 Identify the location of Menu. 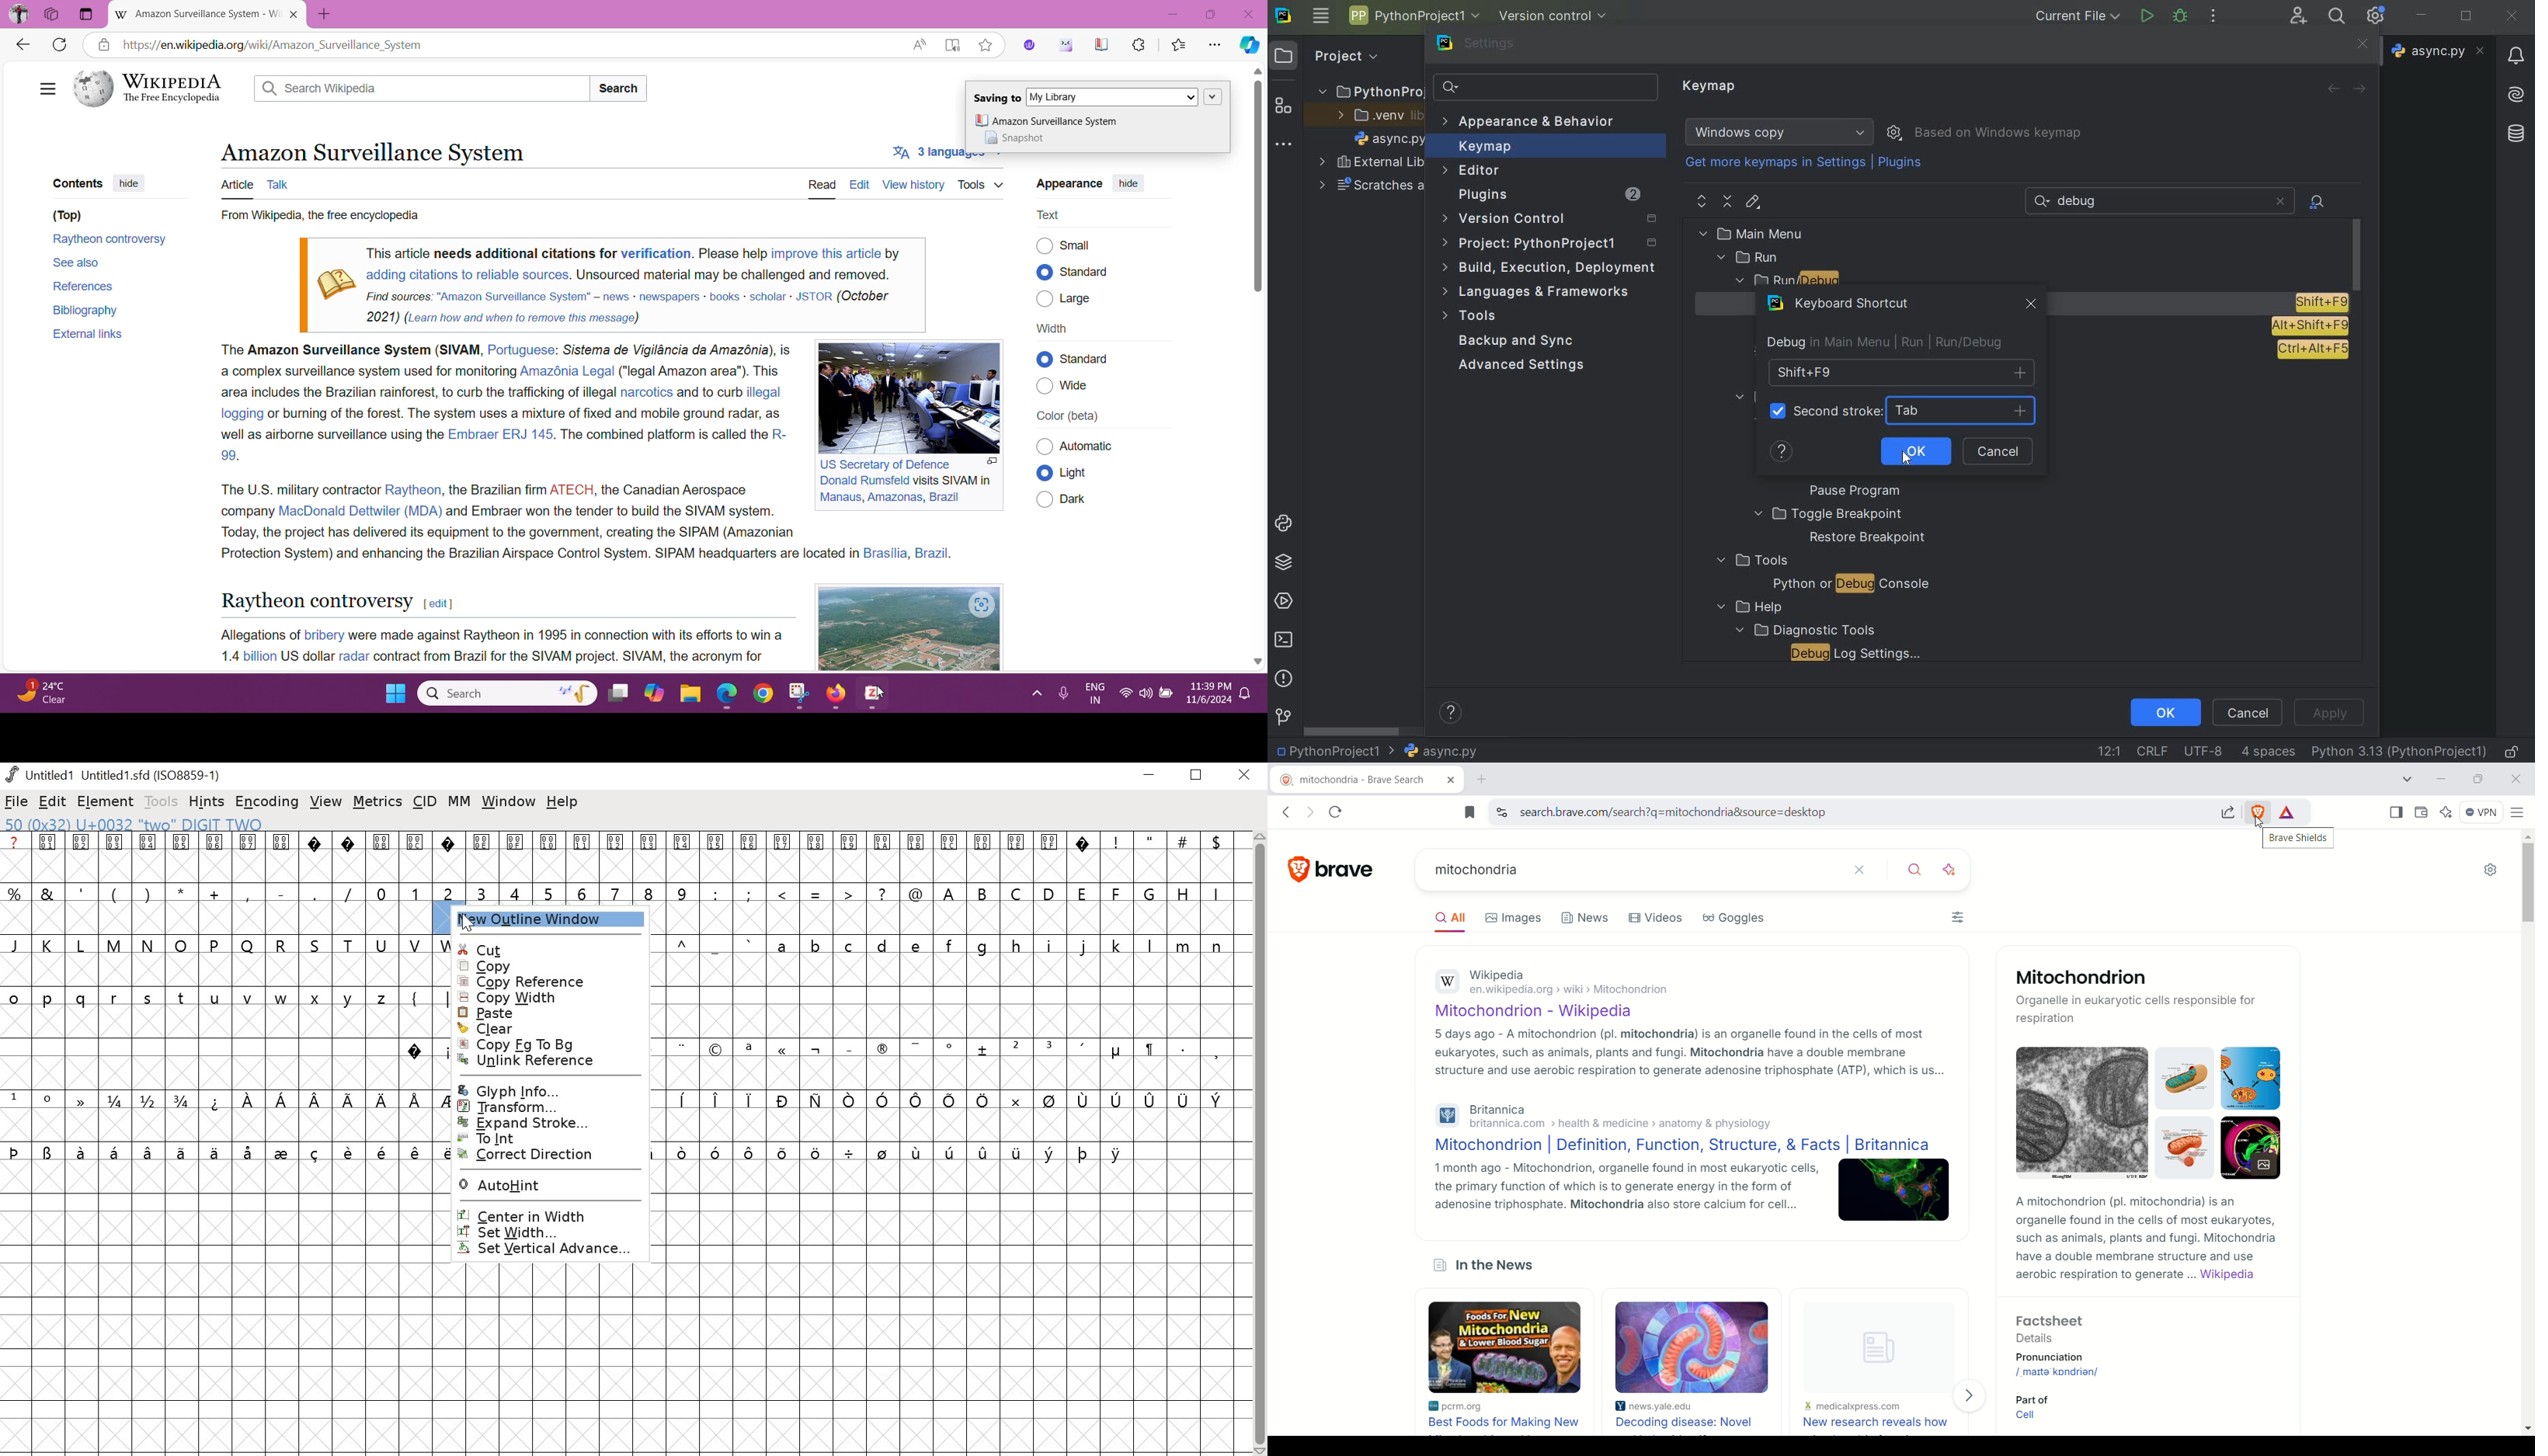
(45, 86).